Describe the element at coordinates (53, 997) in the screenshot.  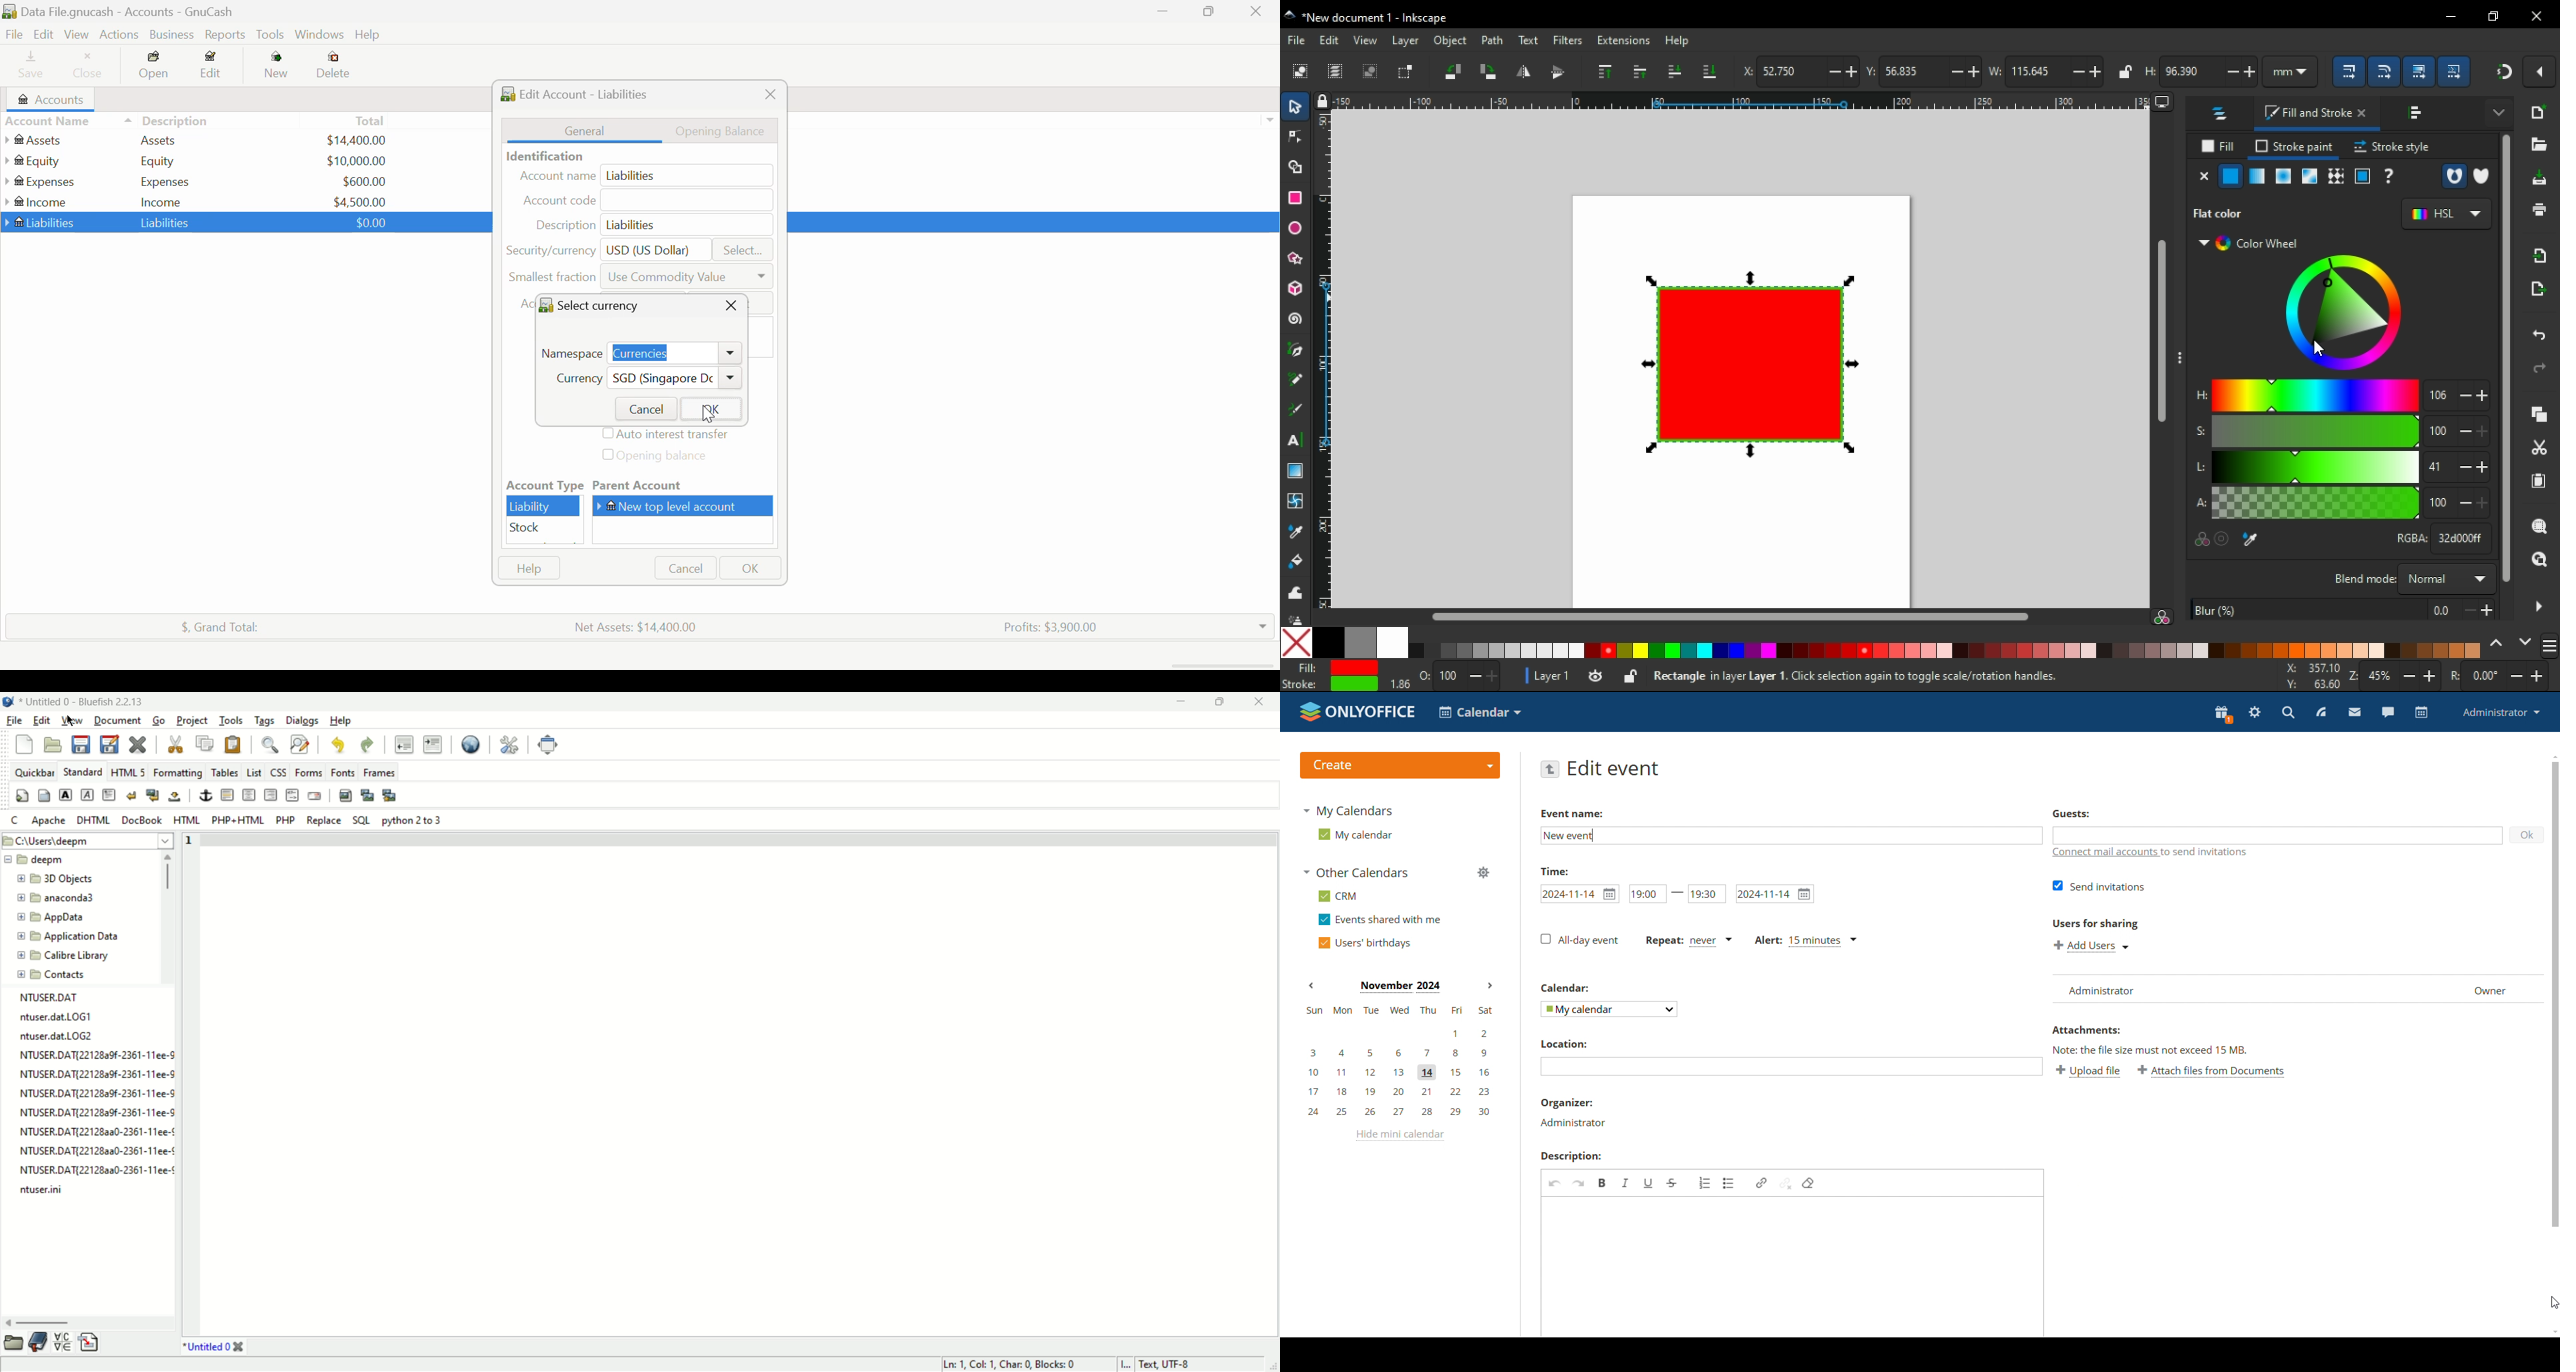
I see `file name` at that location.